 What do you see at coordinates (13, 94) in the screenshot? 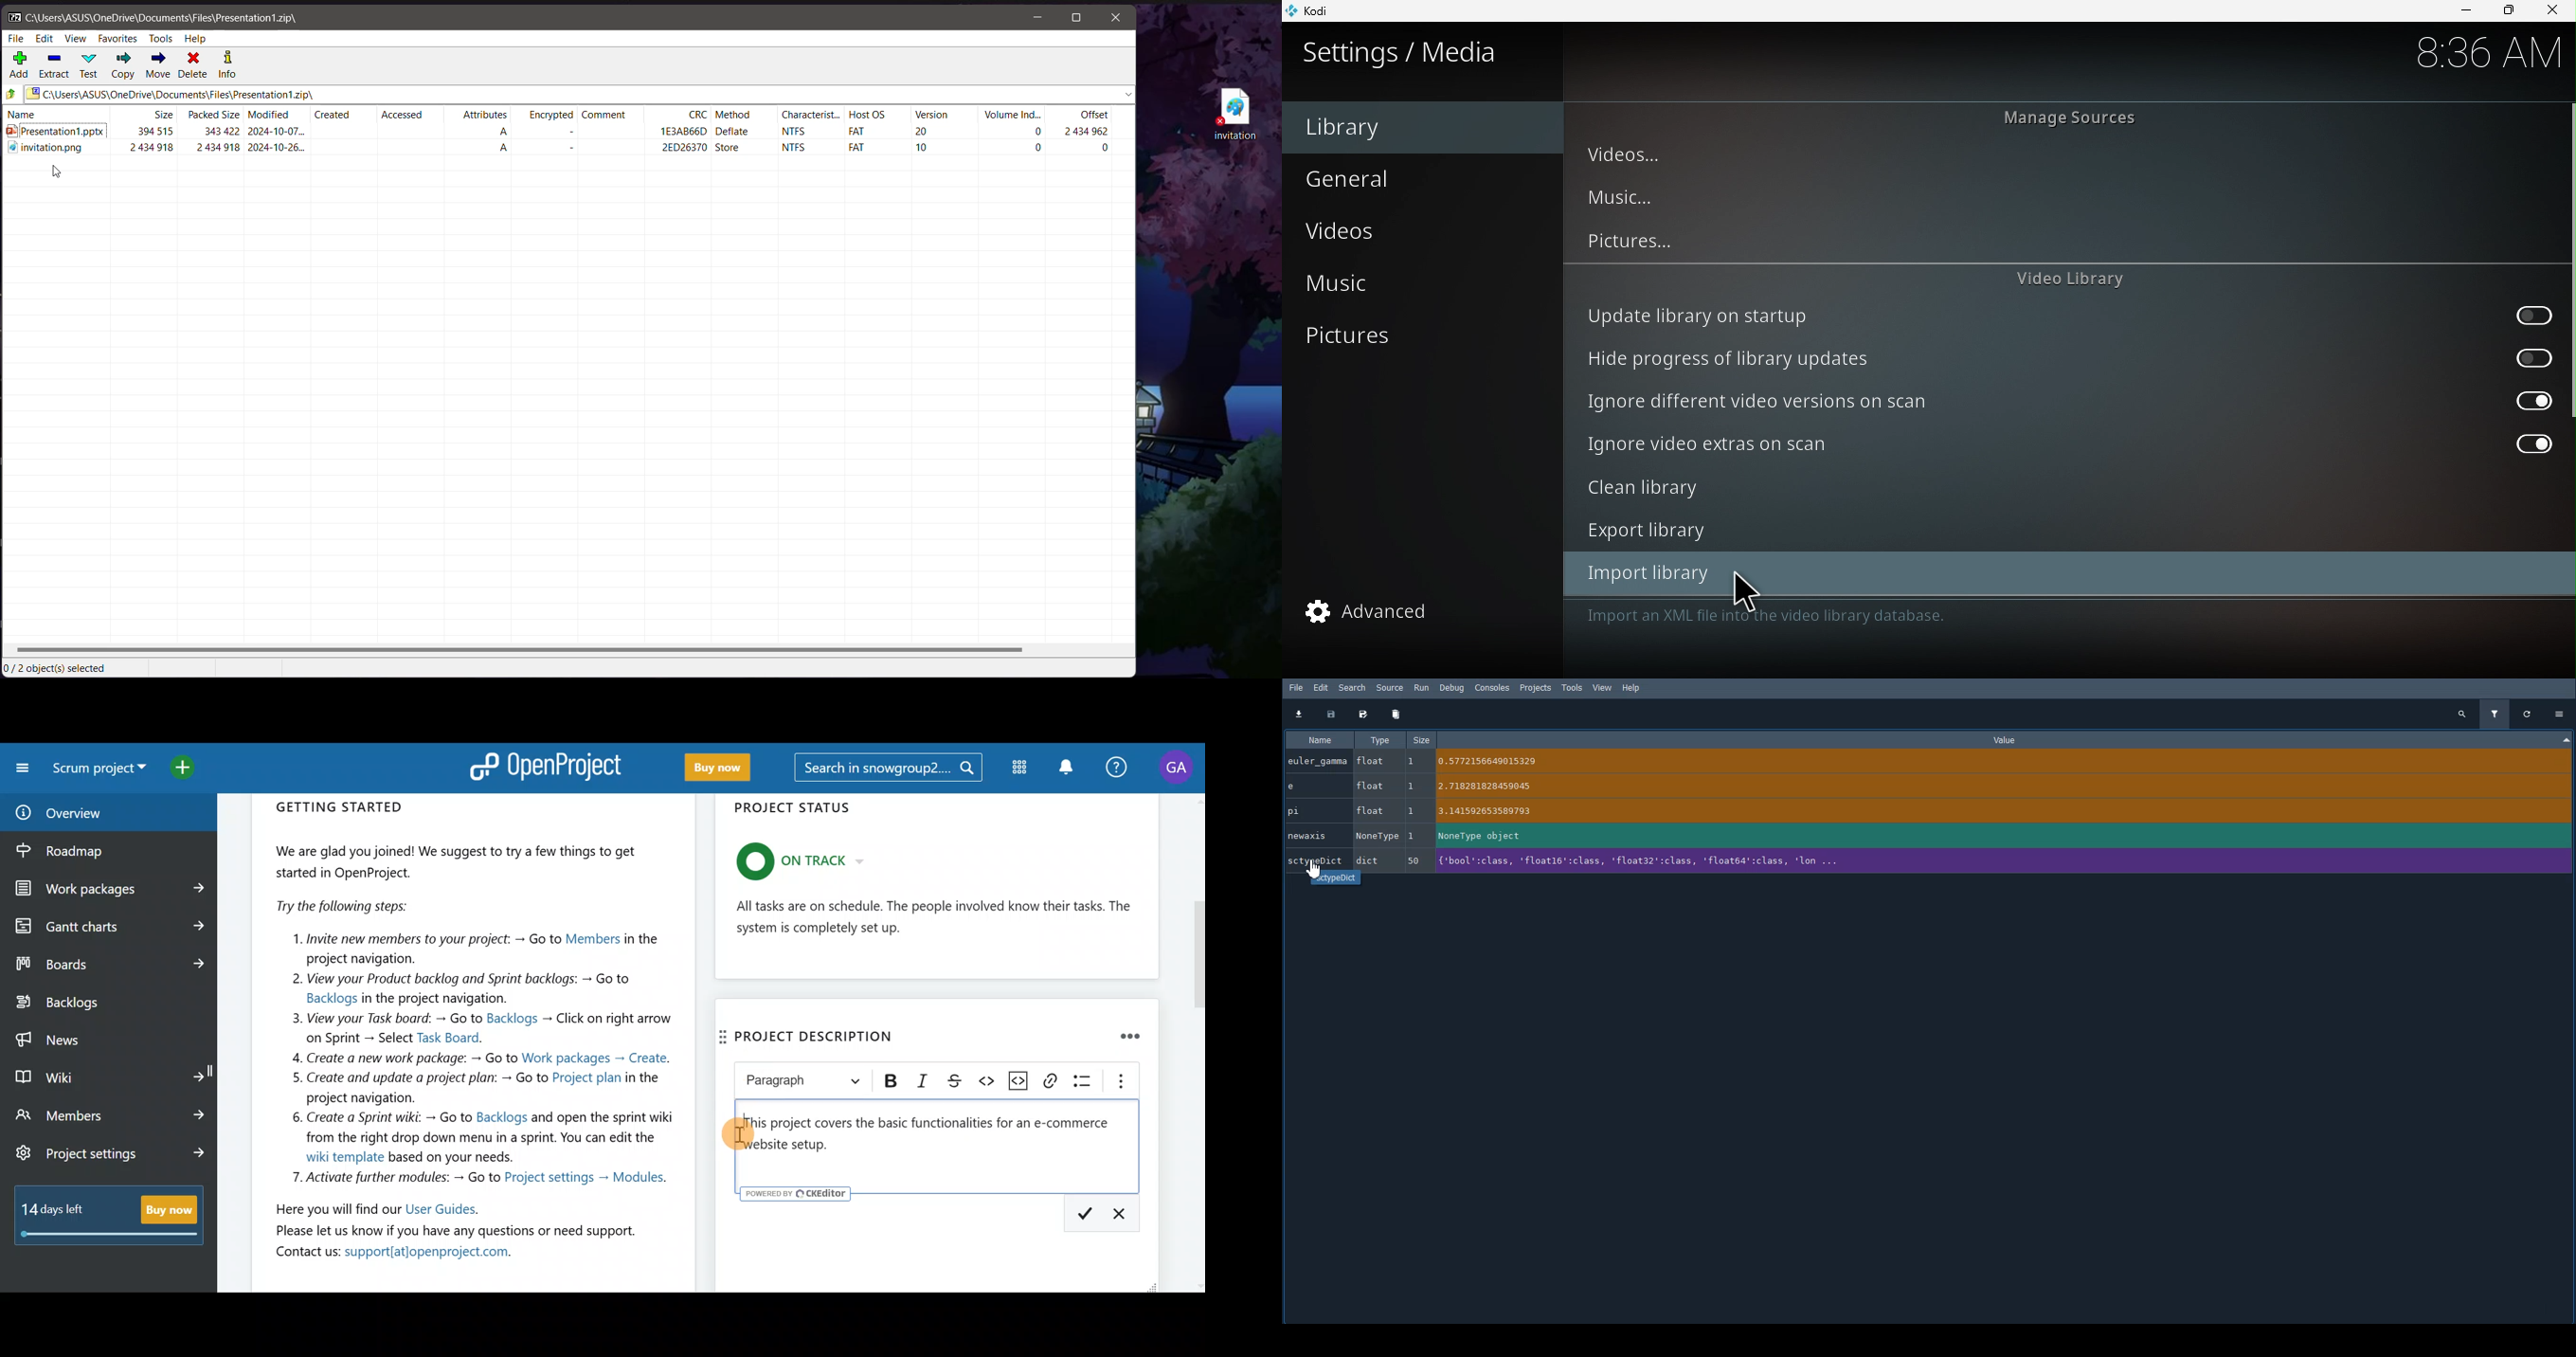
I see `` at bounding box center [13, 94].